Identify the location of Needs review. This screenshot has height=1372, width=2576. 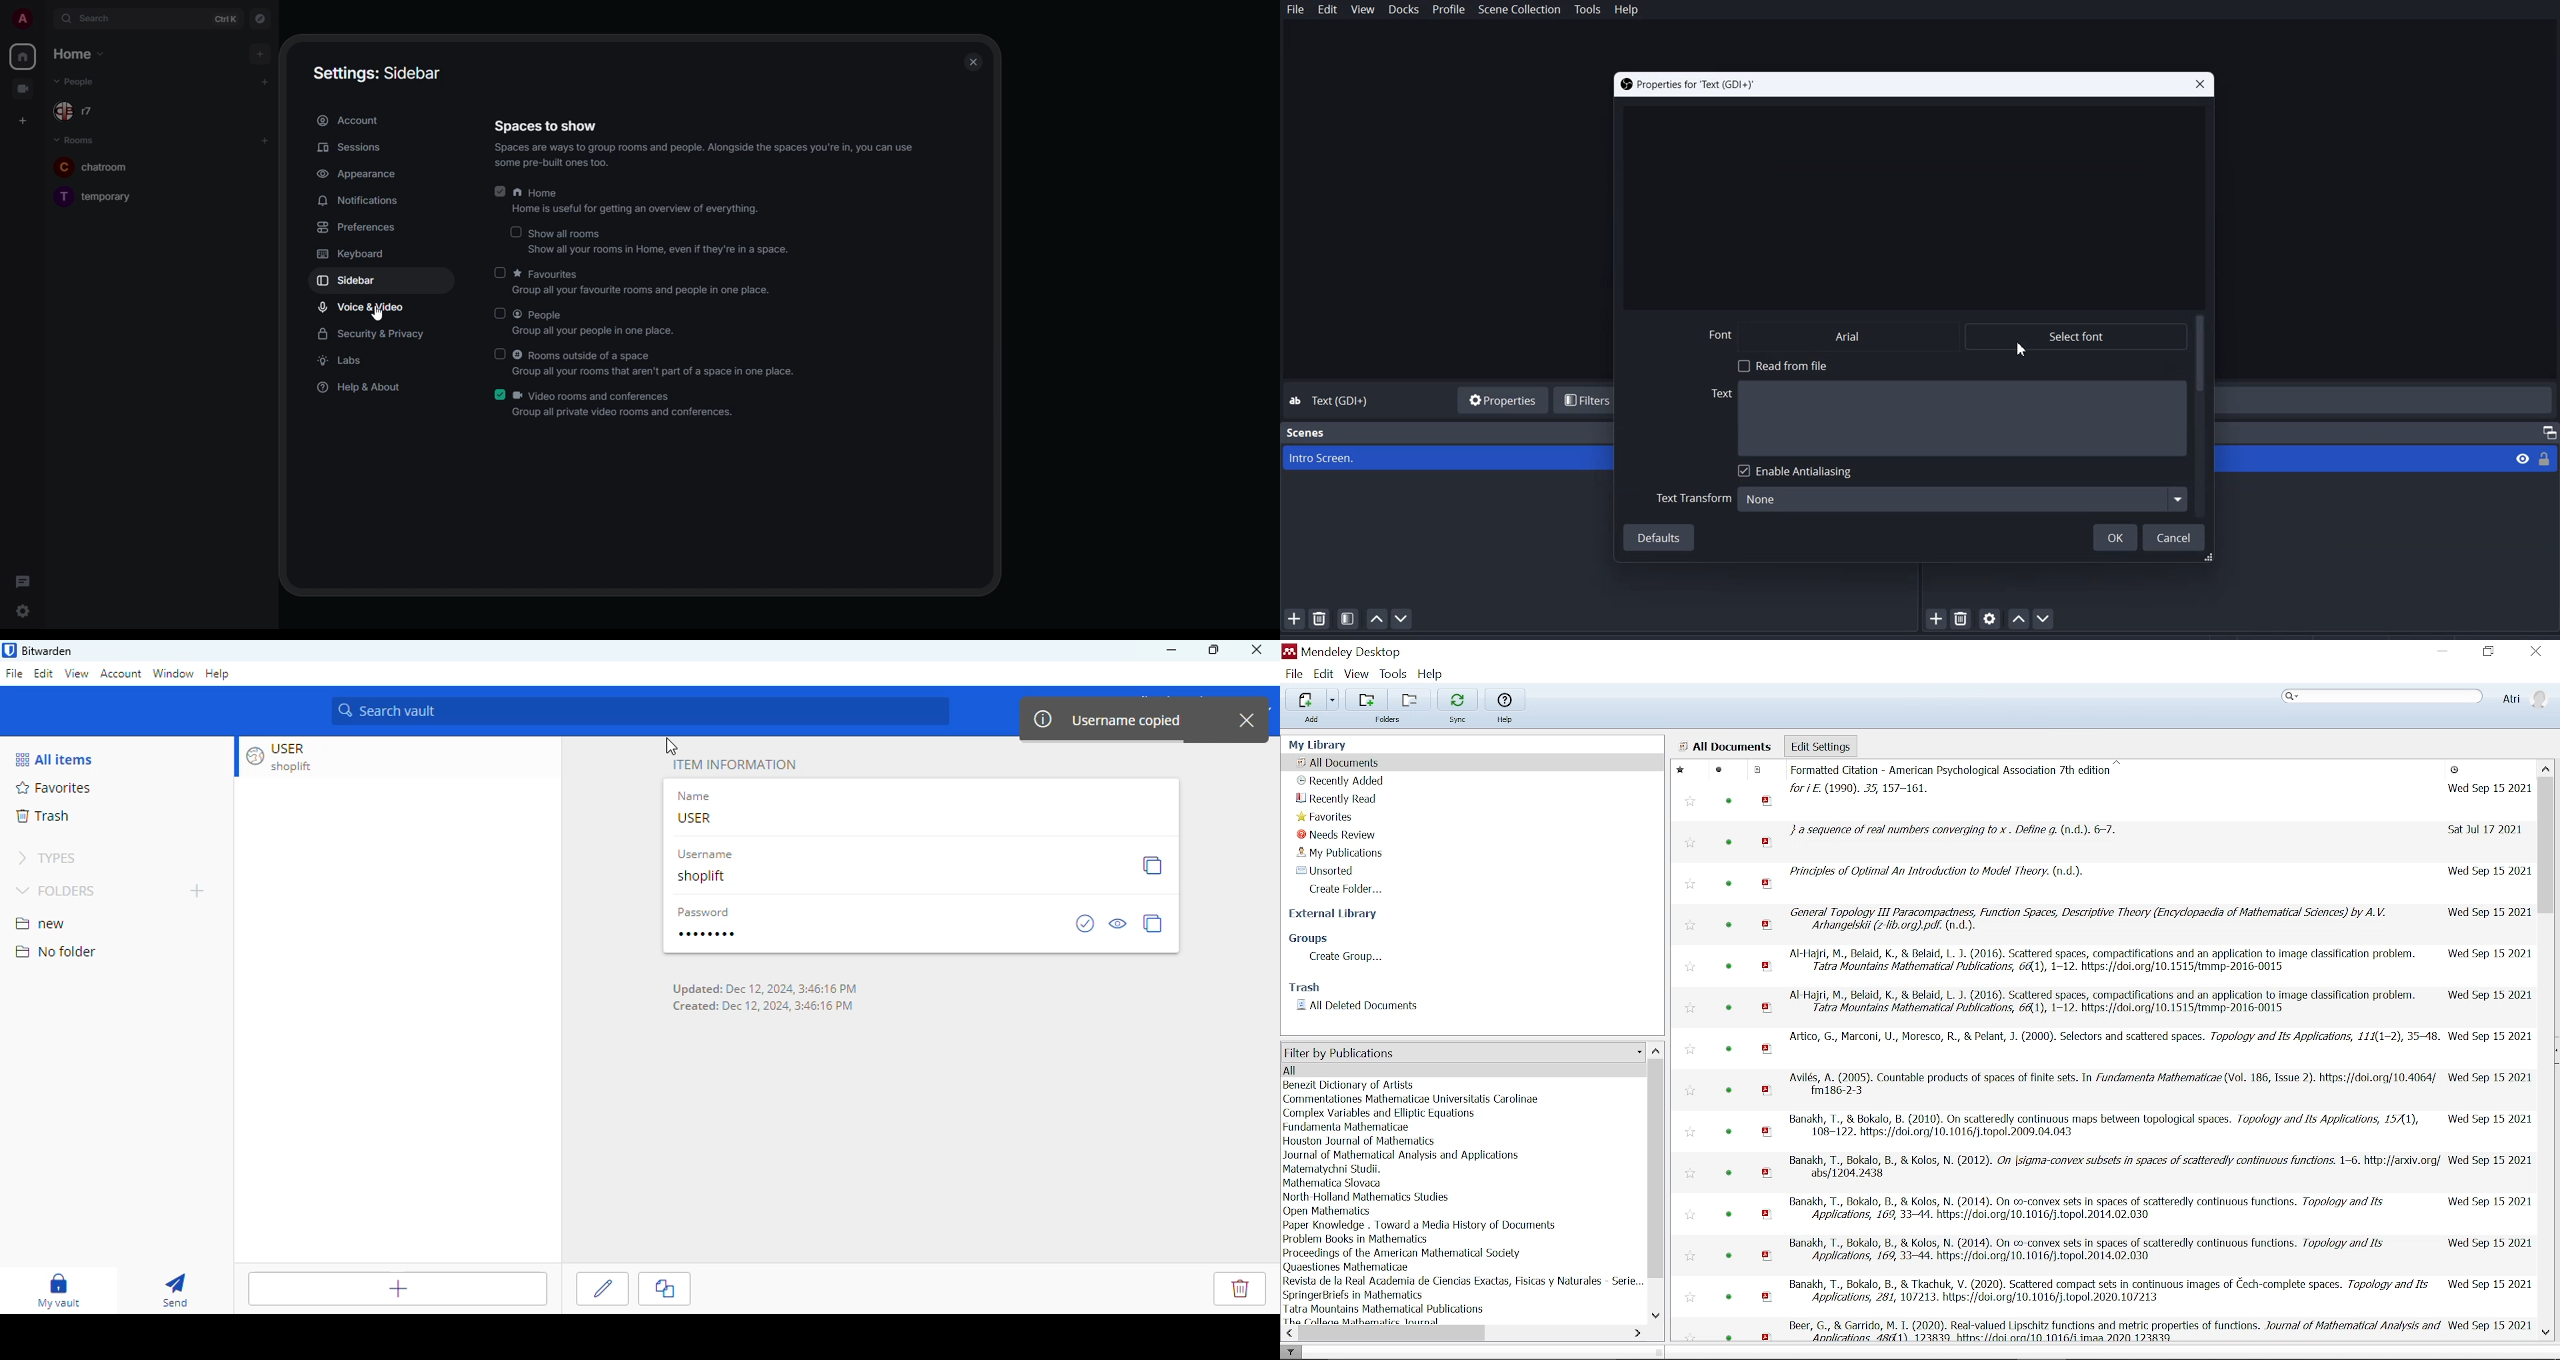
(1345, 834).